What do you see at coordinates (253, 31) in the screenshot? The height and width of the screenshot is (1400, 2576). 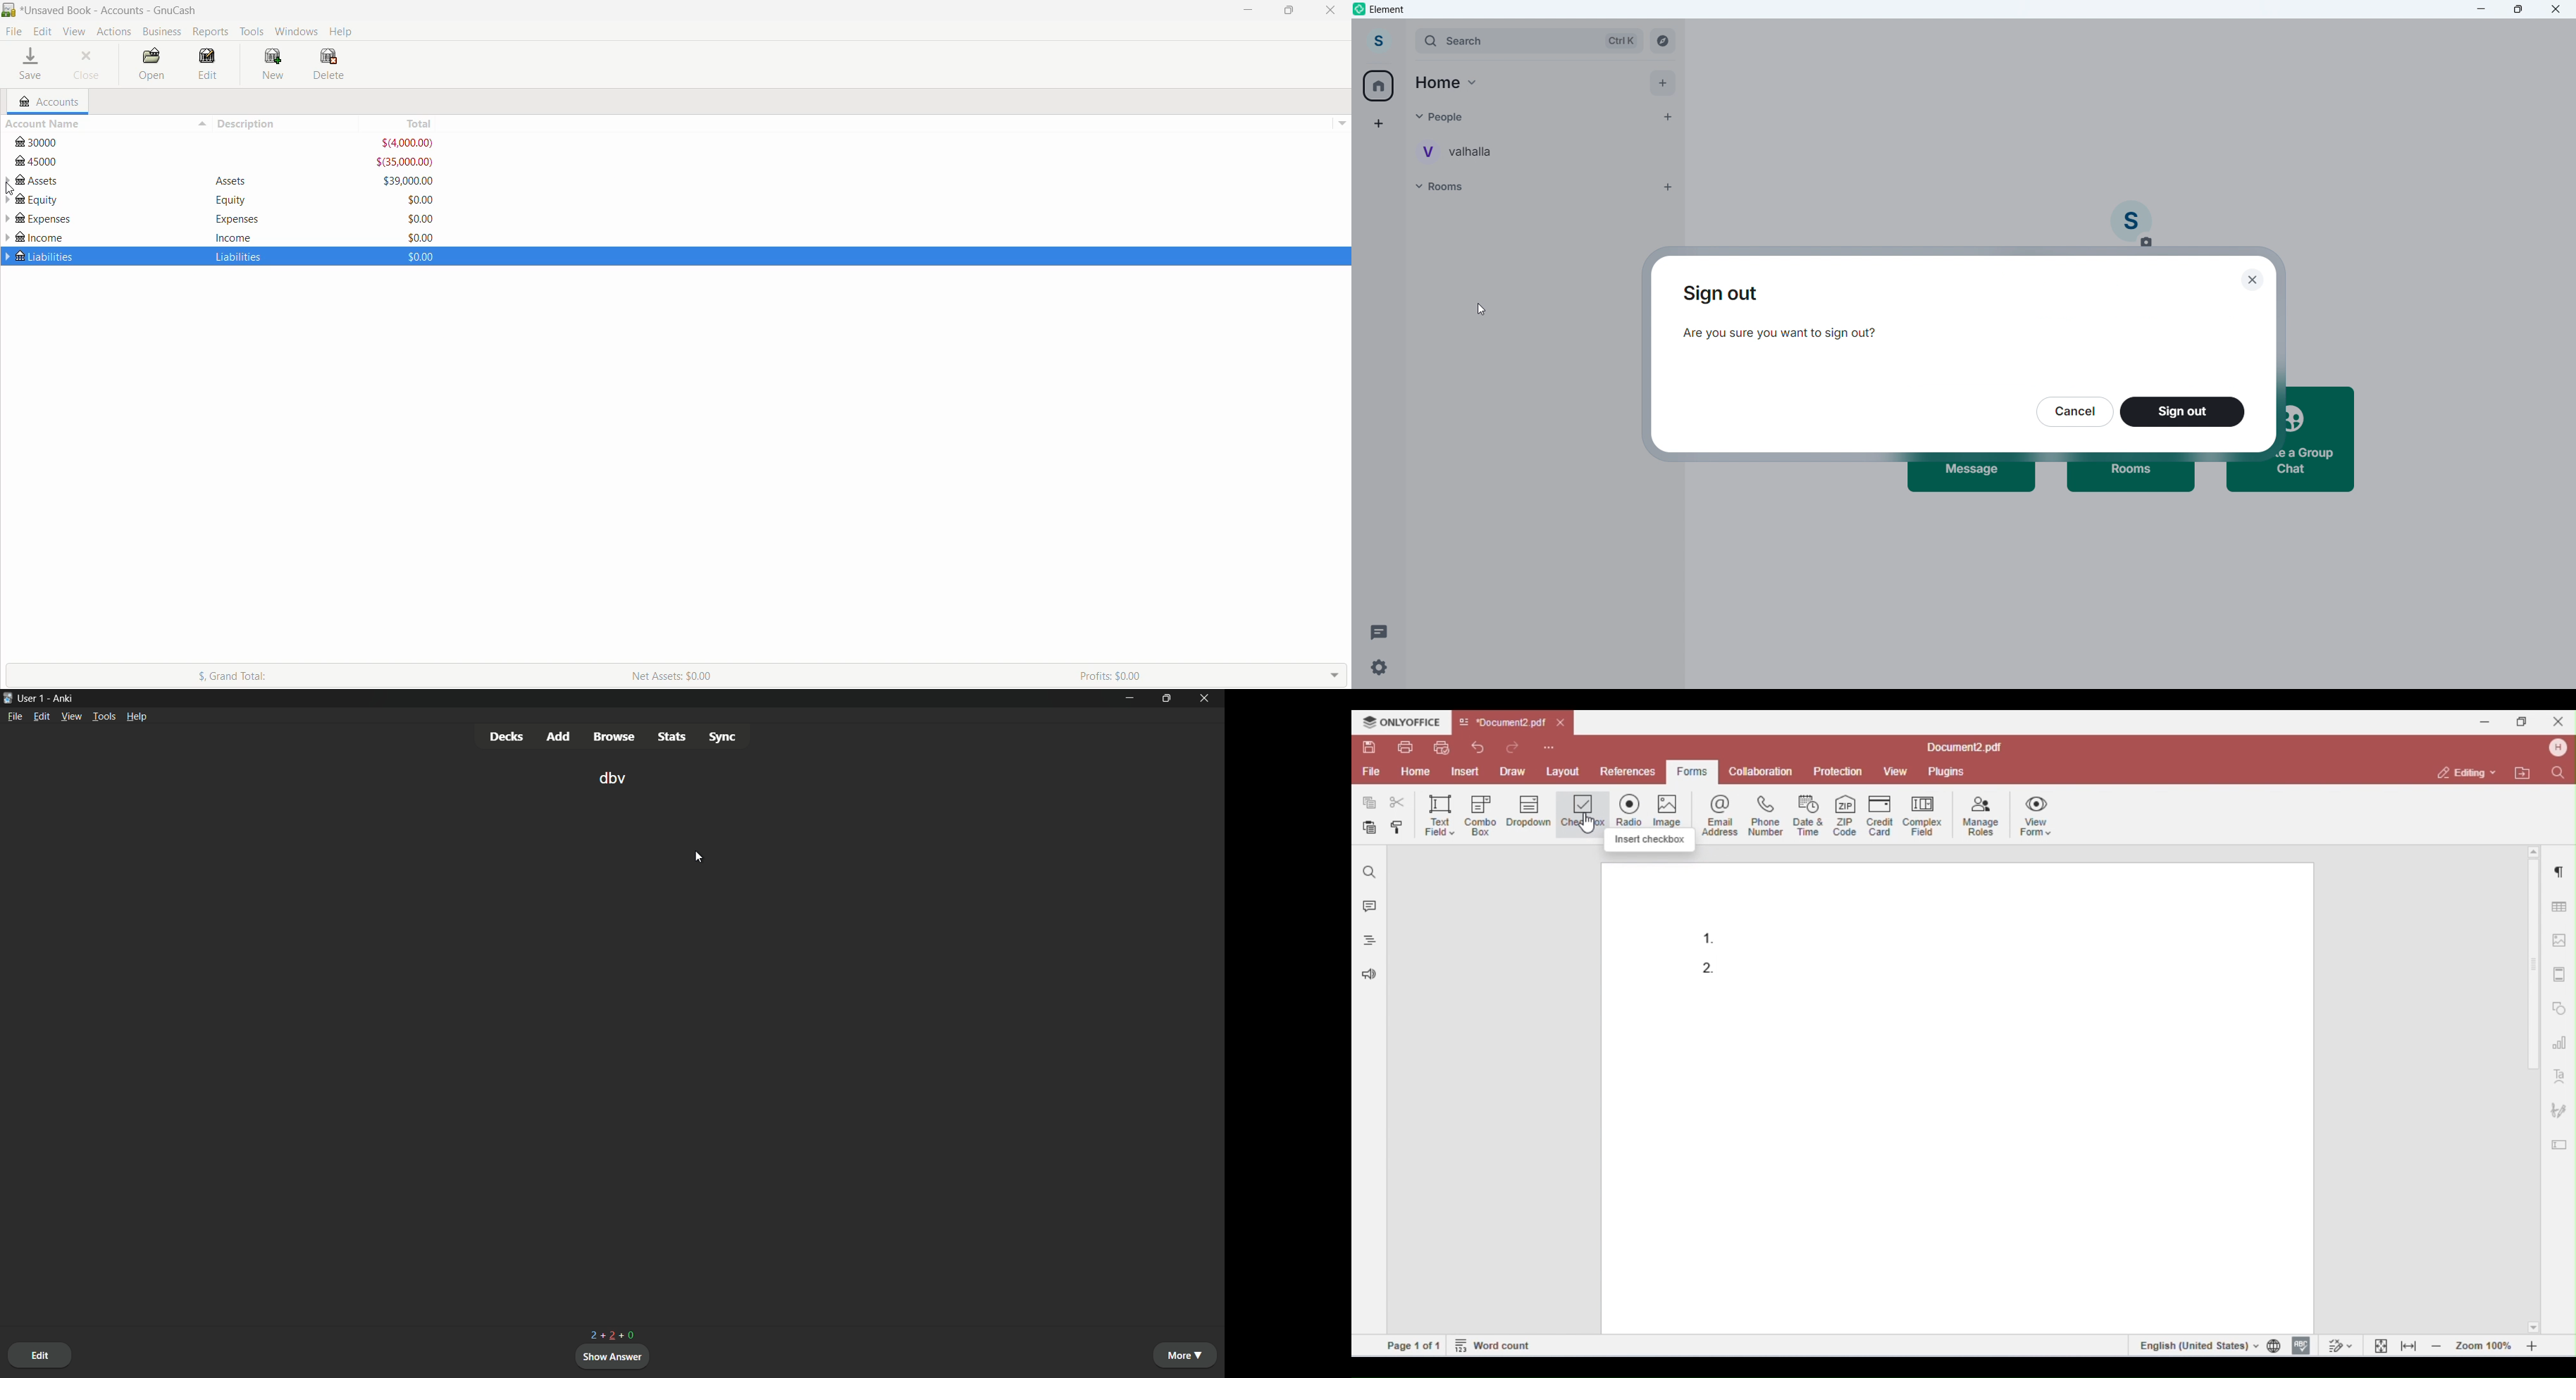 I see `Tools` at bounding box center [253, 31].